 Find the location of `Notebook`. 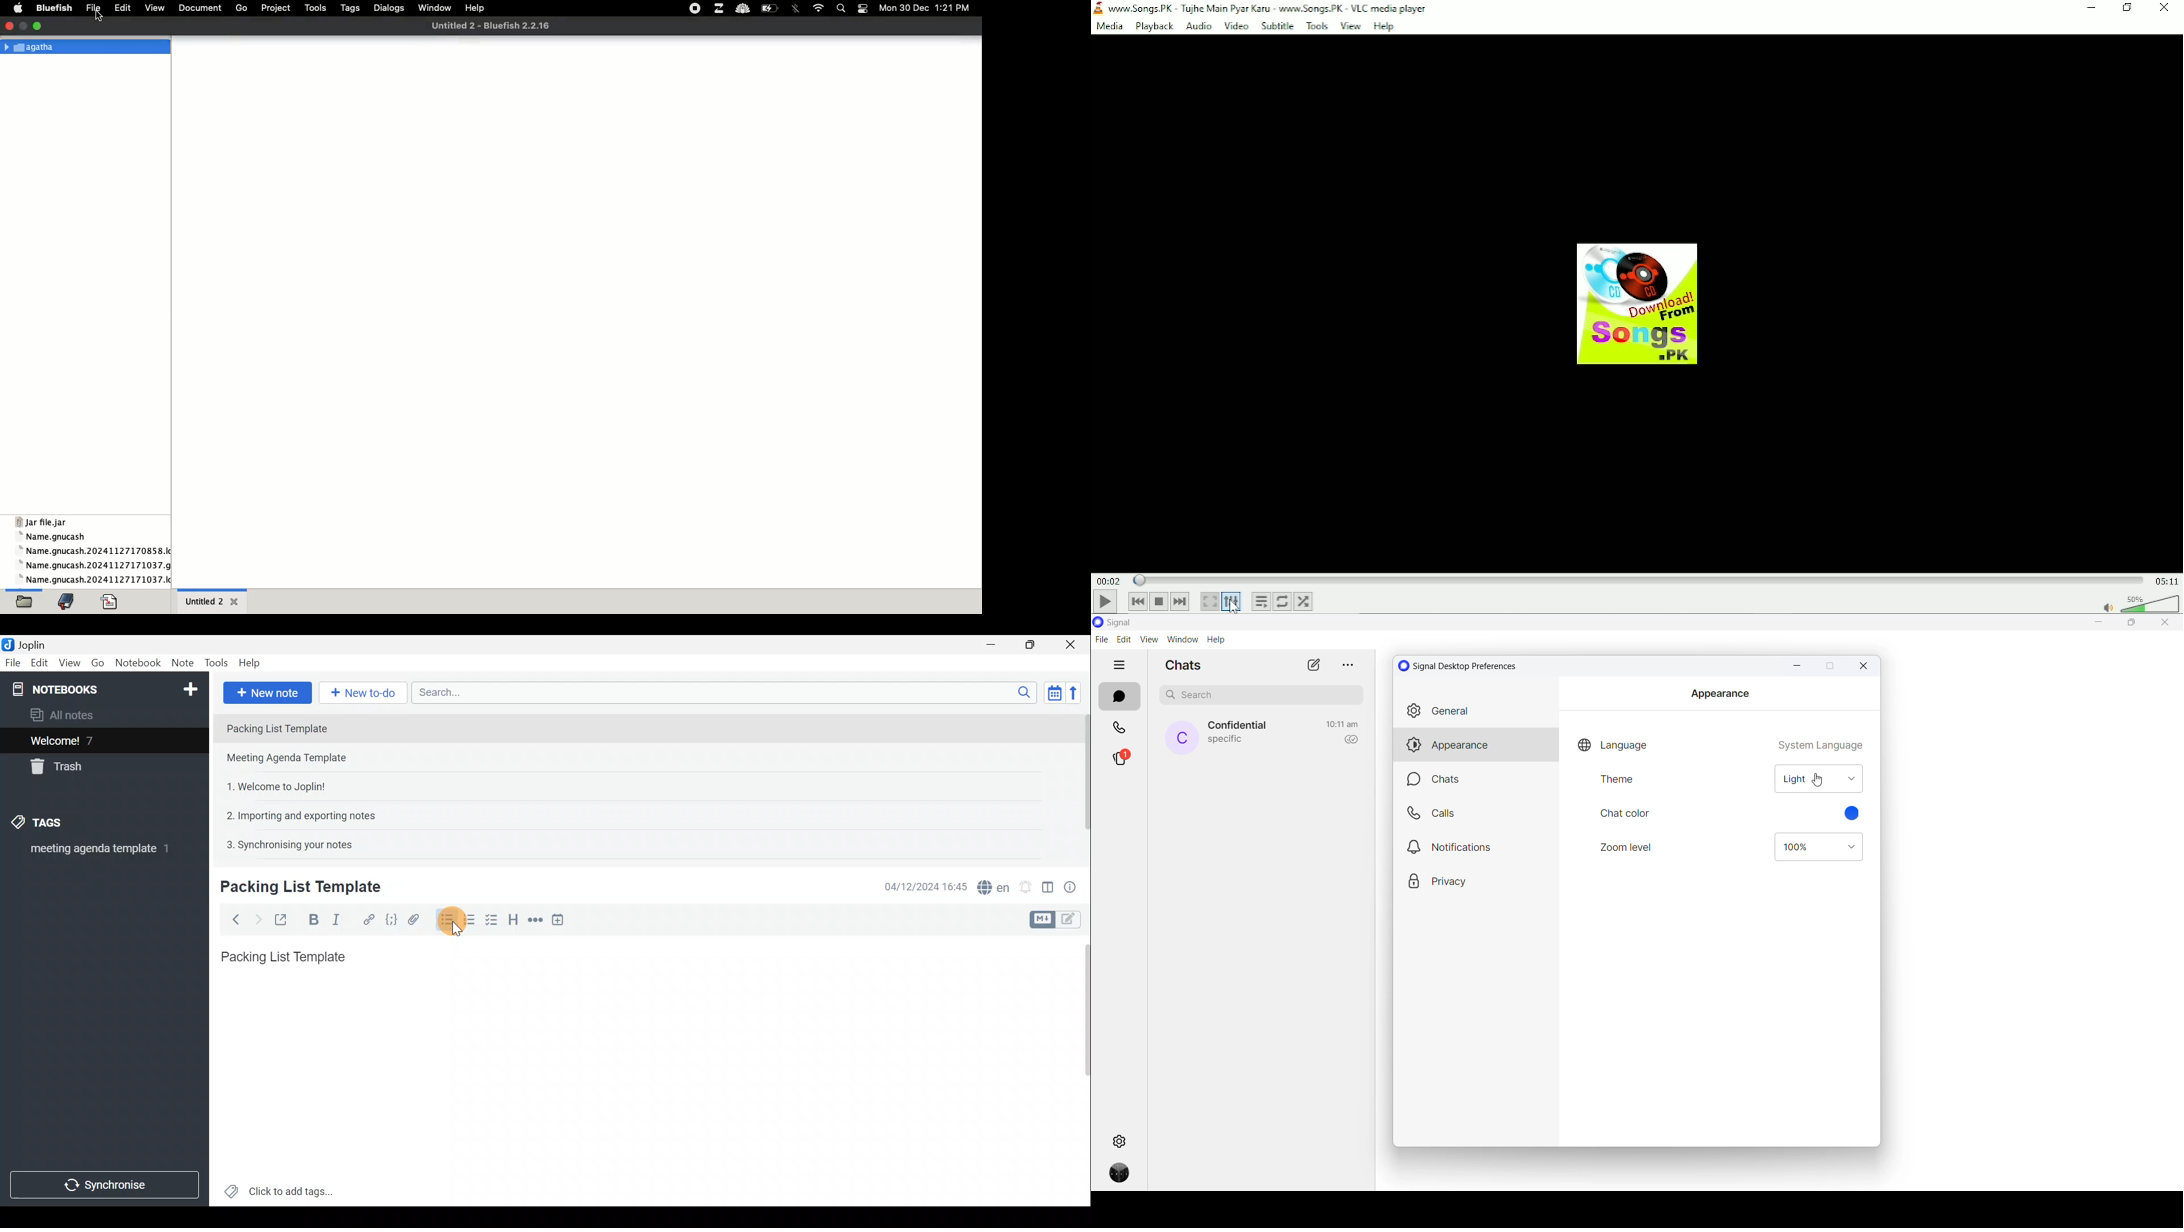

Notebook is located at coordinates (138, 665).